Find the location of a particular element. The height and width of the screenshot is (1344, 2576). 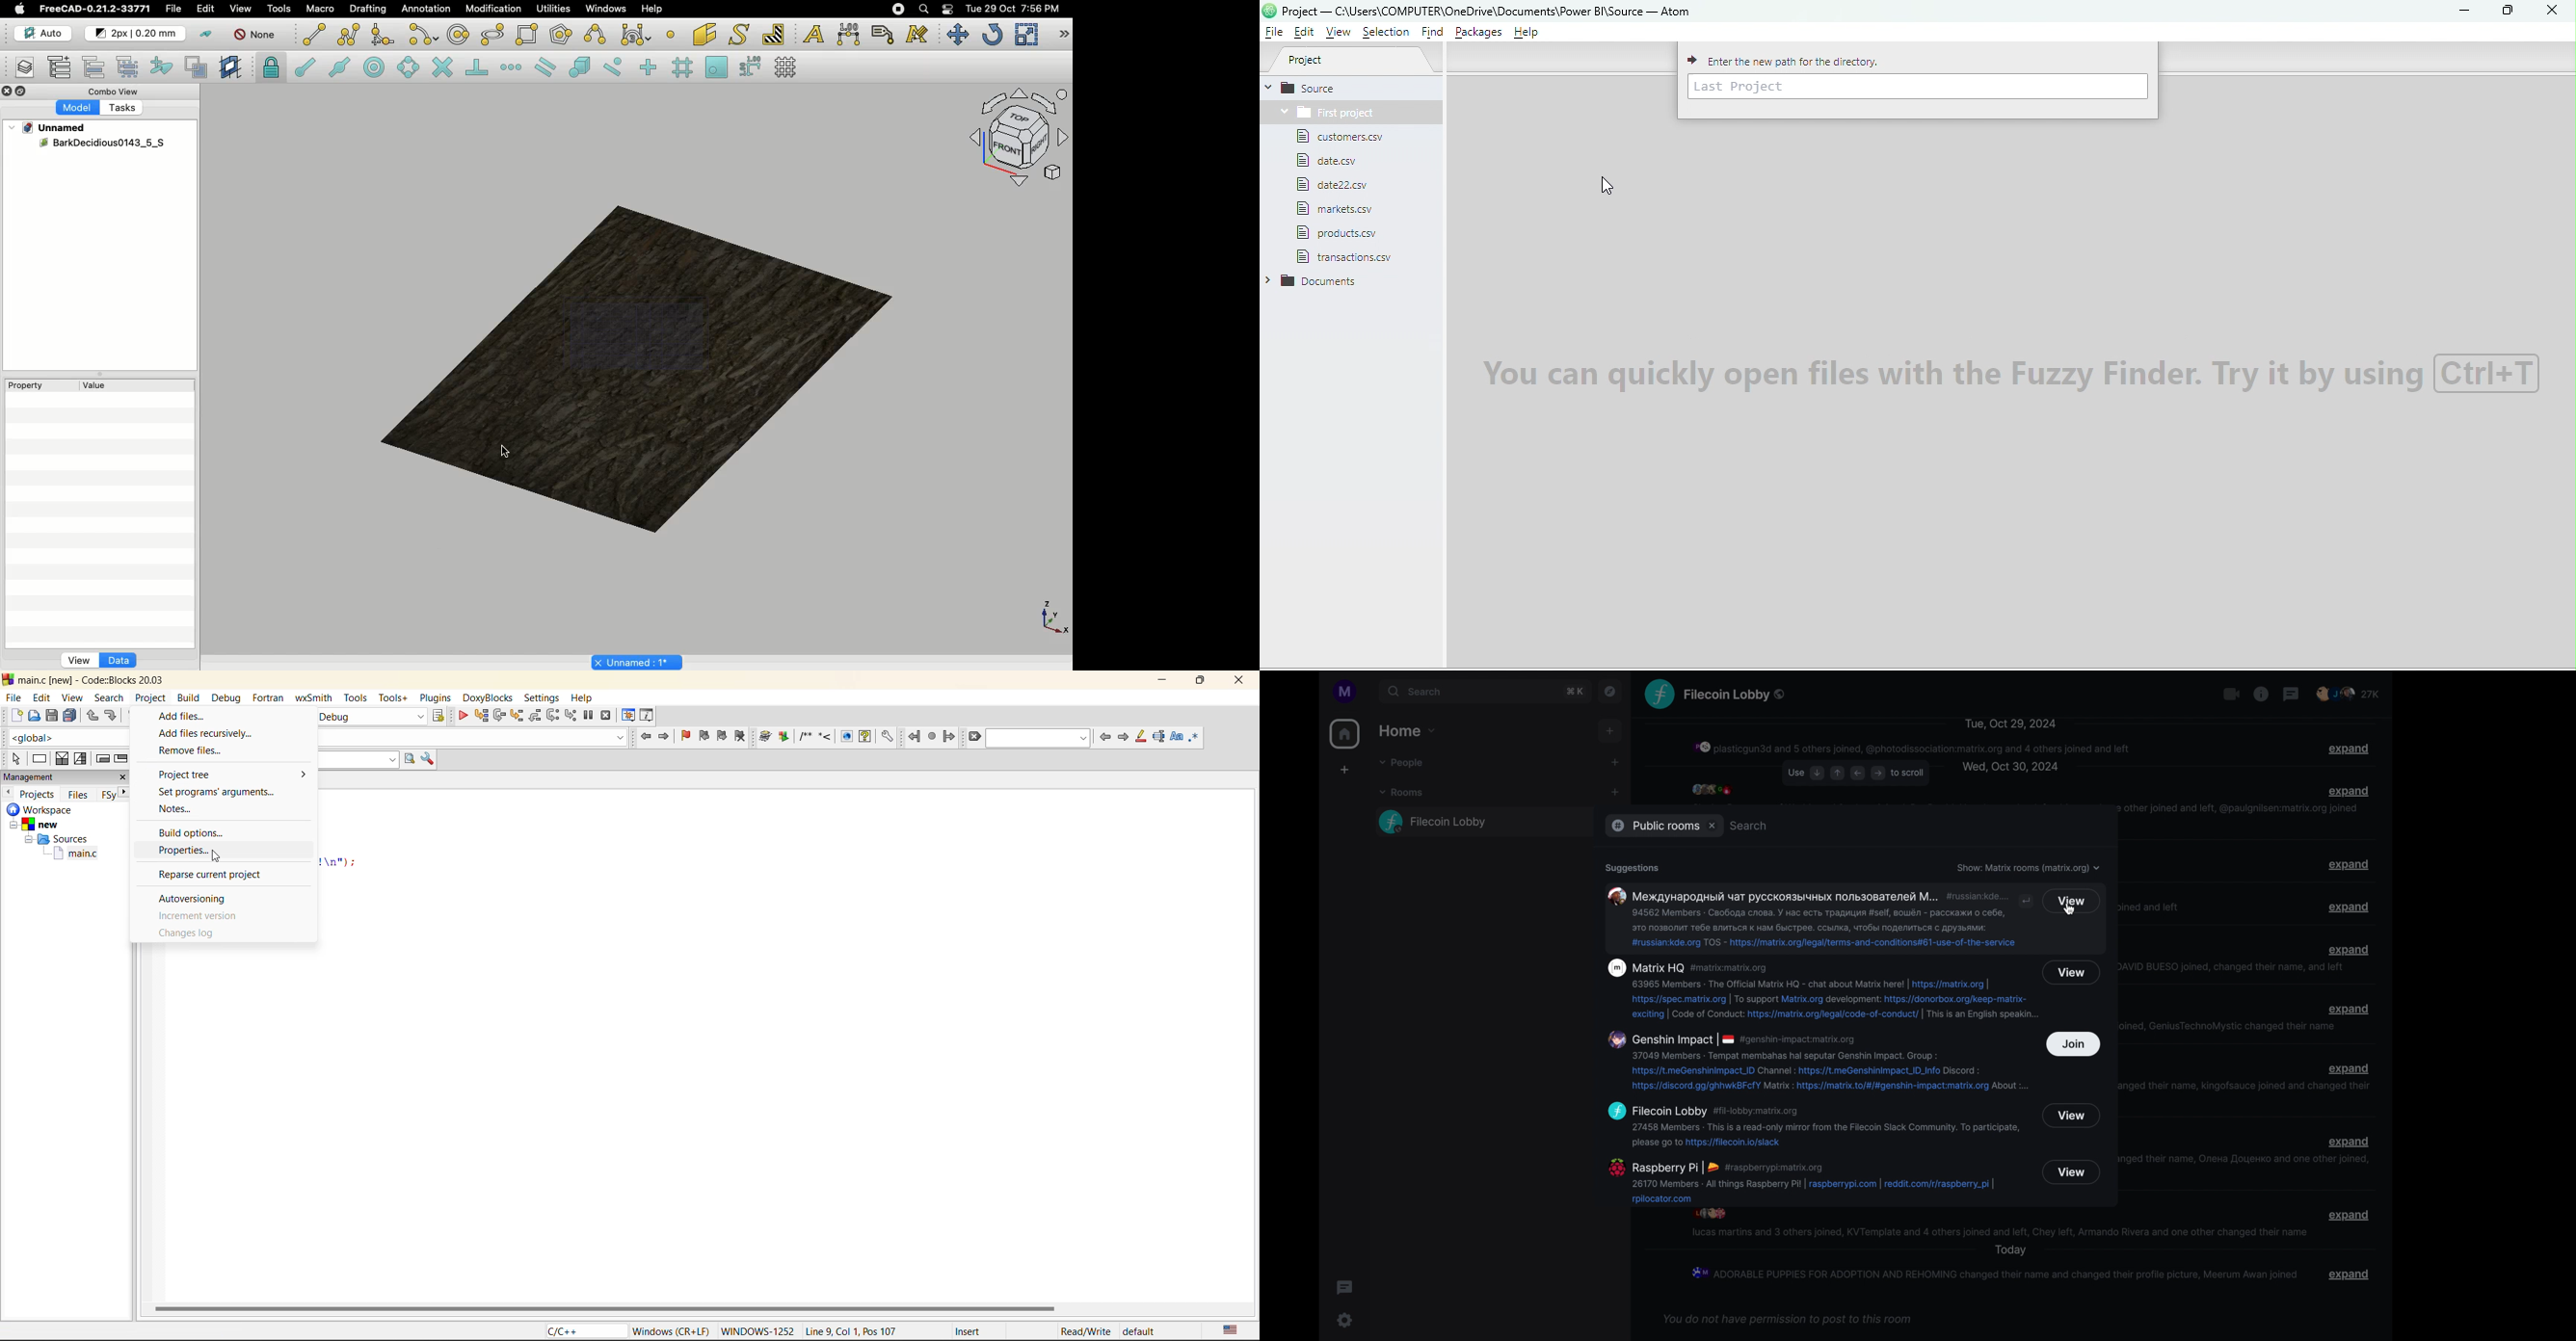

main.c [new] - Code::Blocks 20.03 is located at coordinates (105, 680).